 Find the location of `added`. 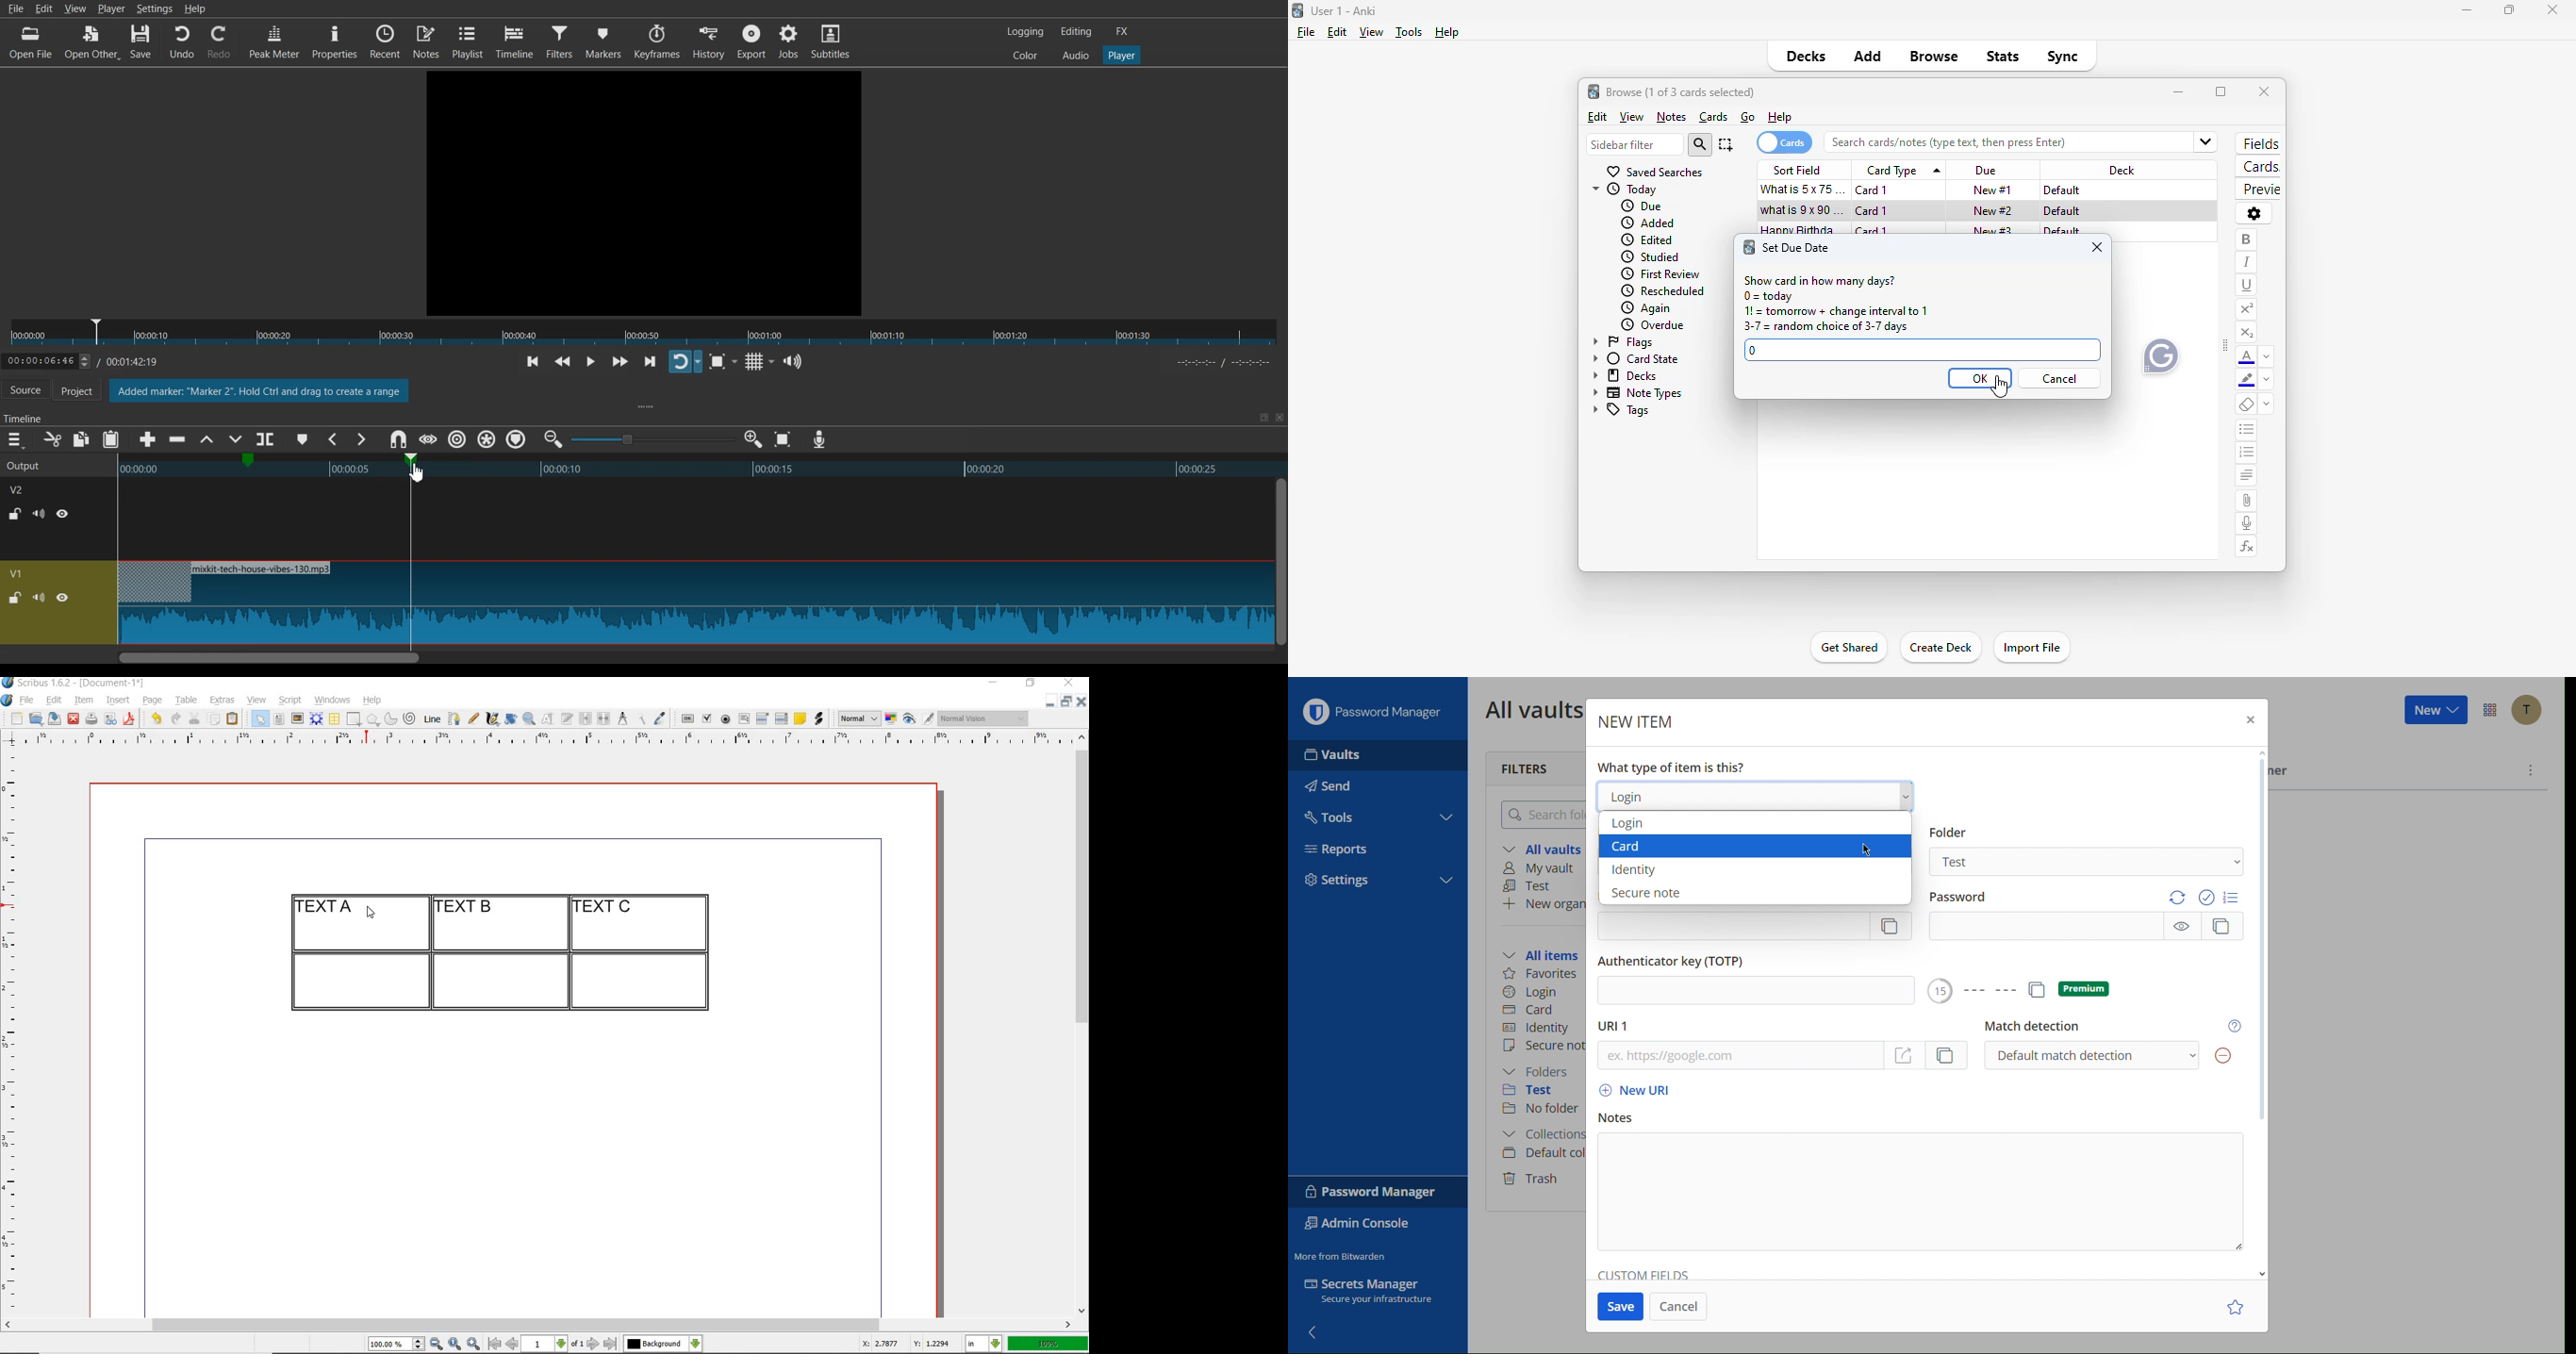

added is located at coordinates (1648, 223).